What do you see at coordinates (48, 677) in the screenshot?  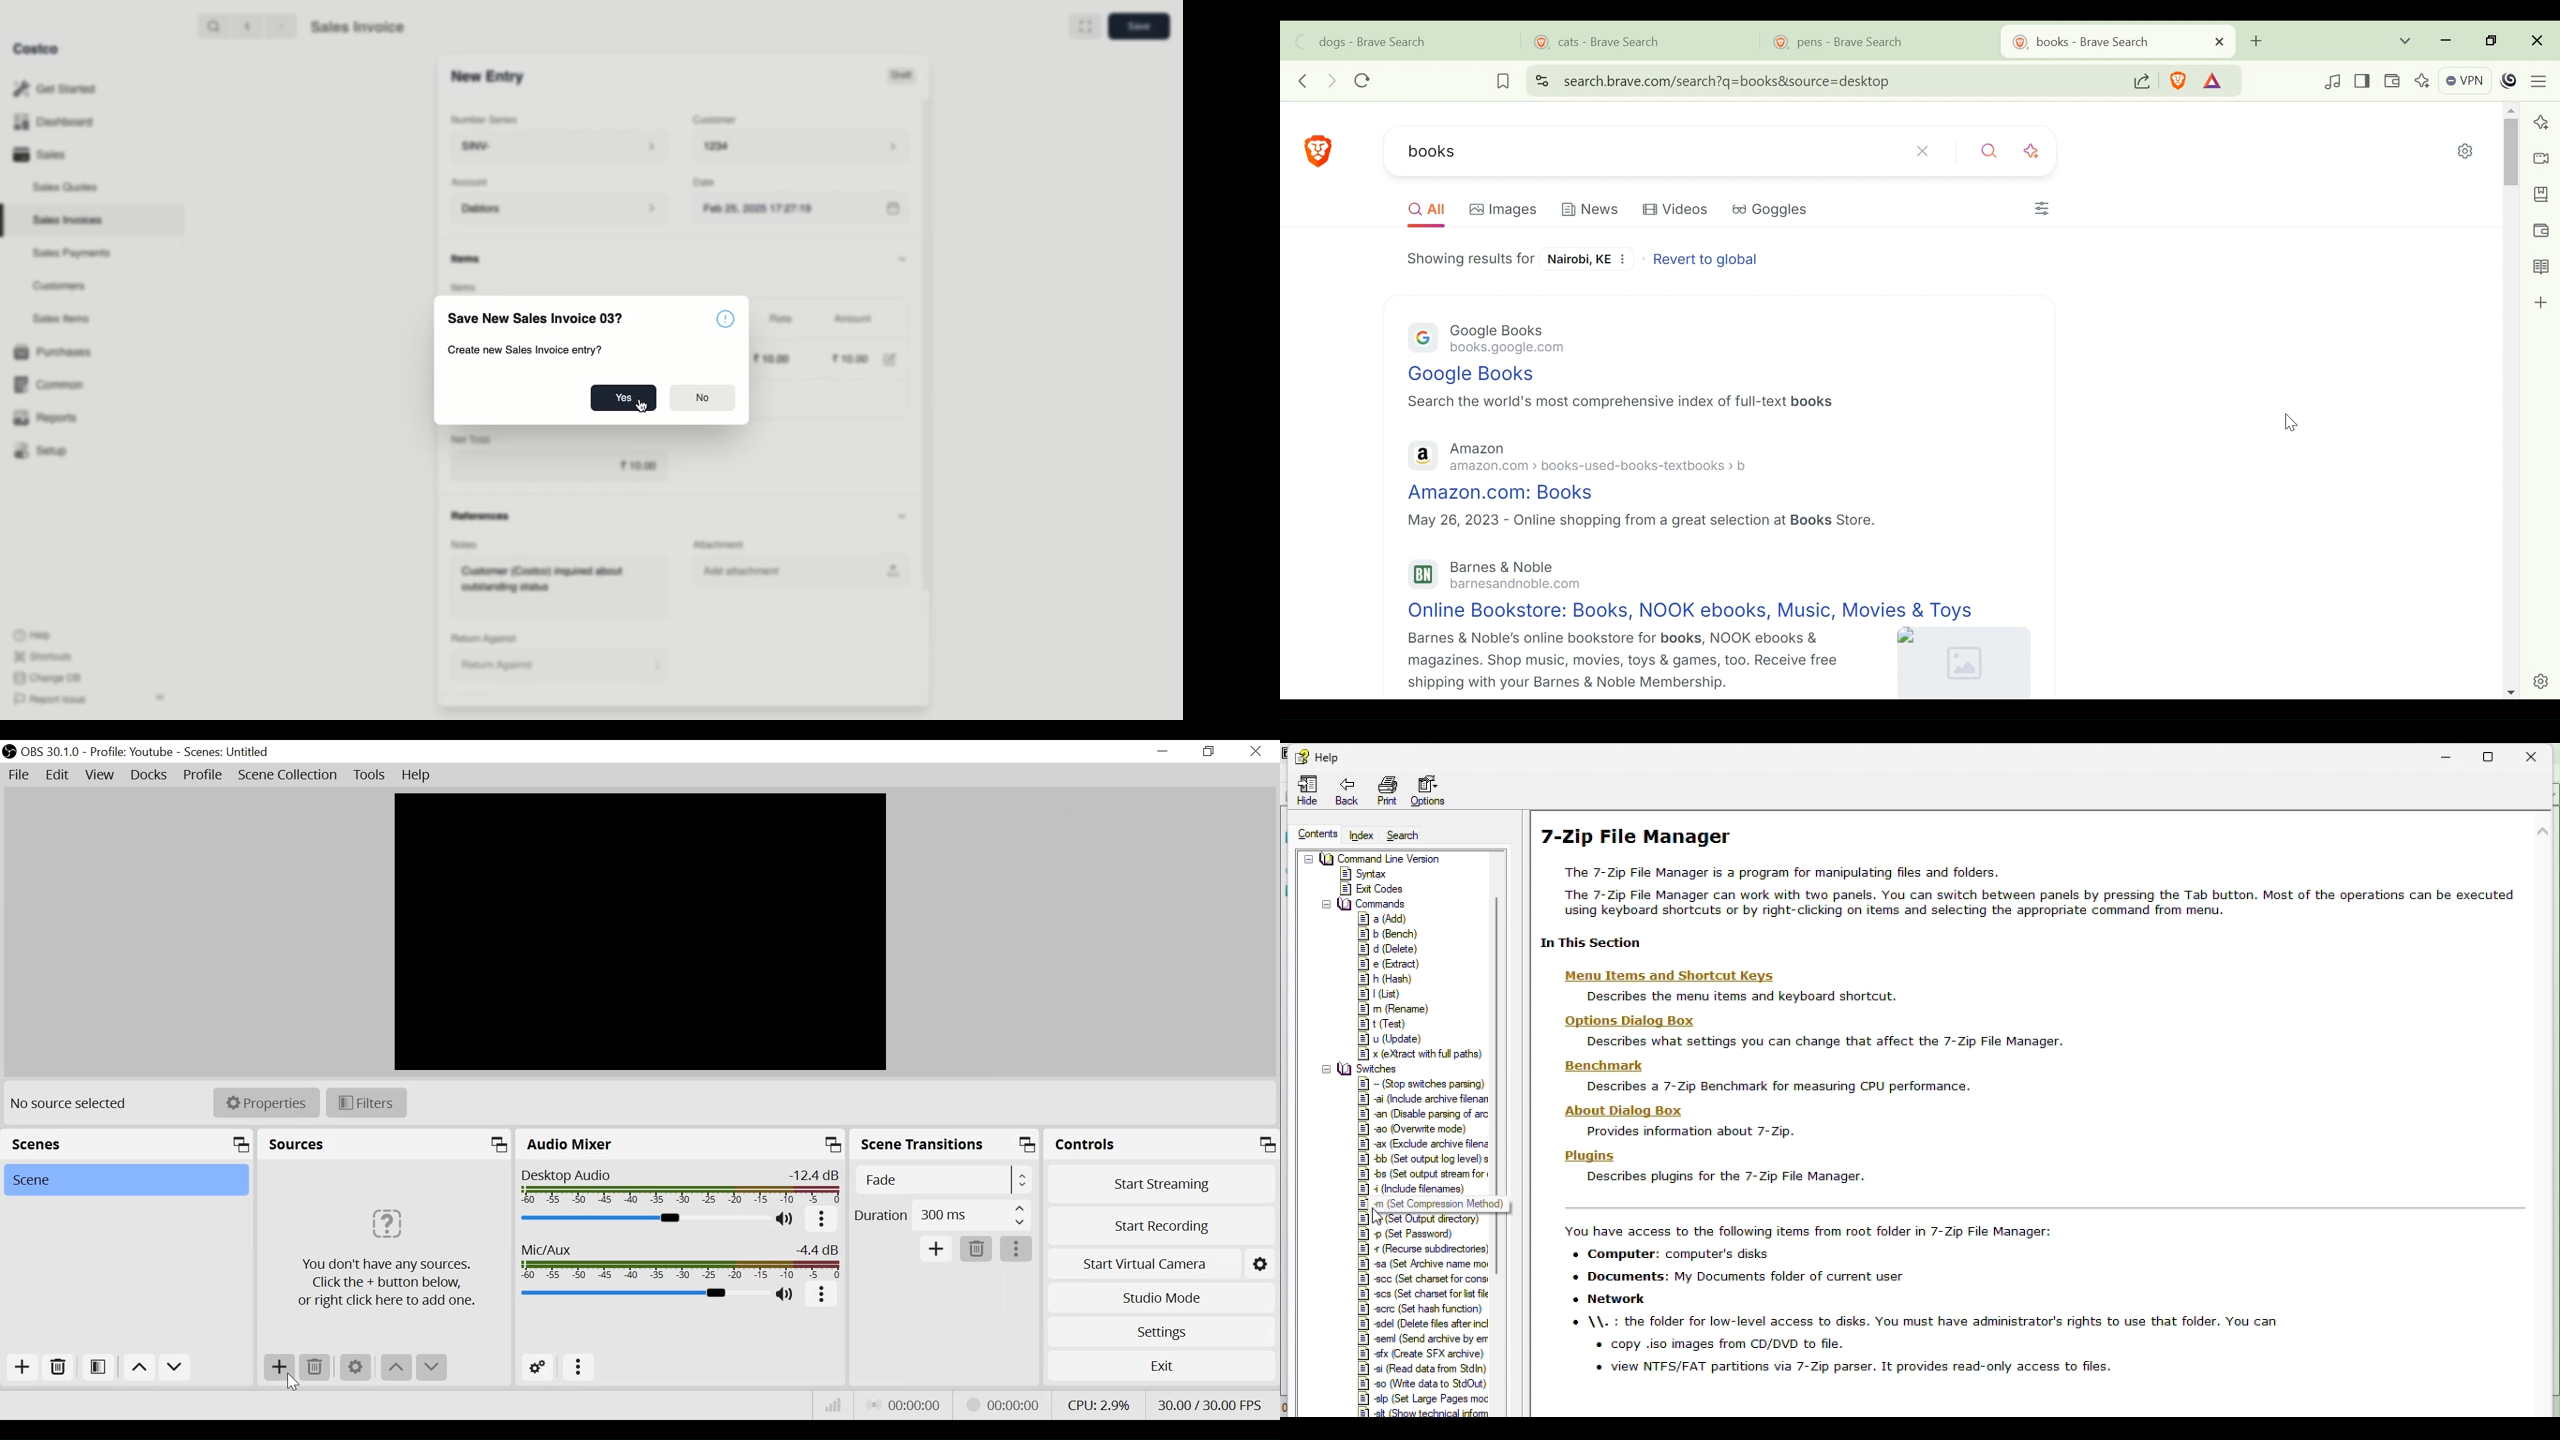 I see `Change DB` at bounding box center [48, 677].